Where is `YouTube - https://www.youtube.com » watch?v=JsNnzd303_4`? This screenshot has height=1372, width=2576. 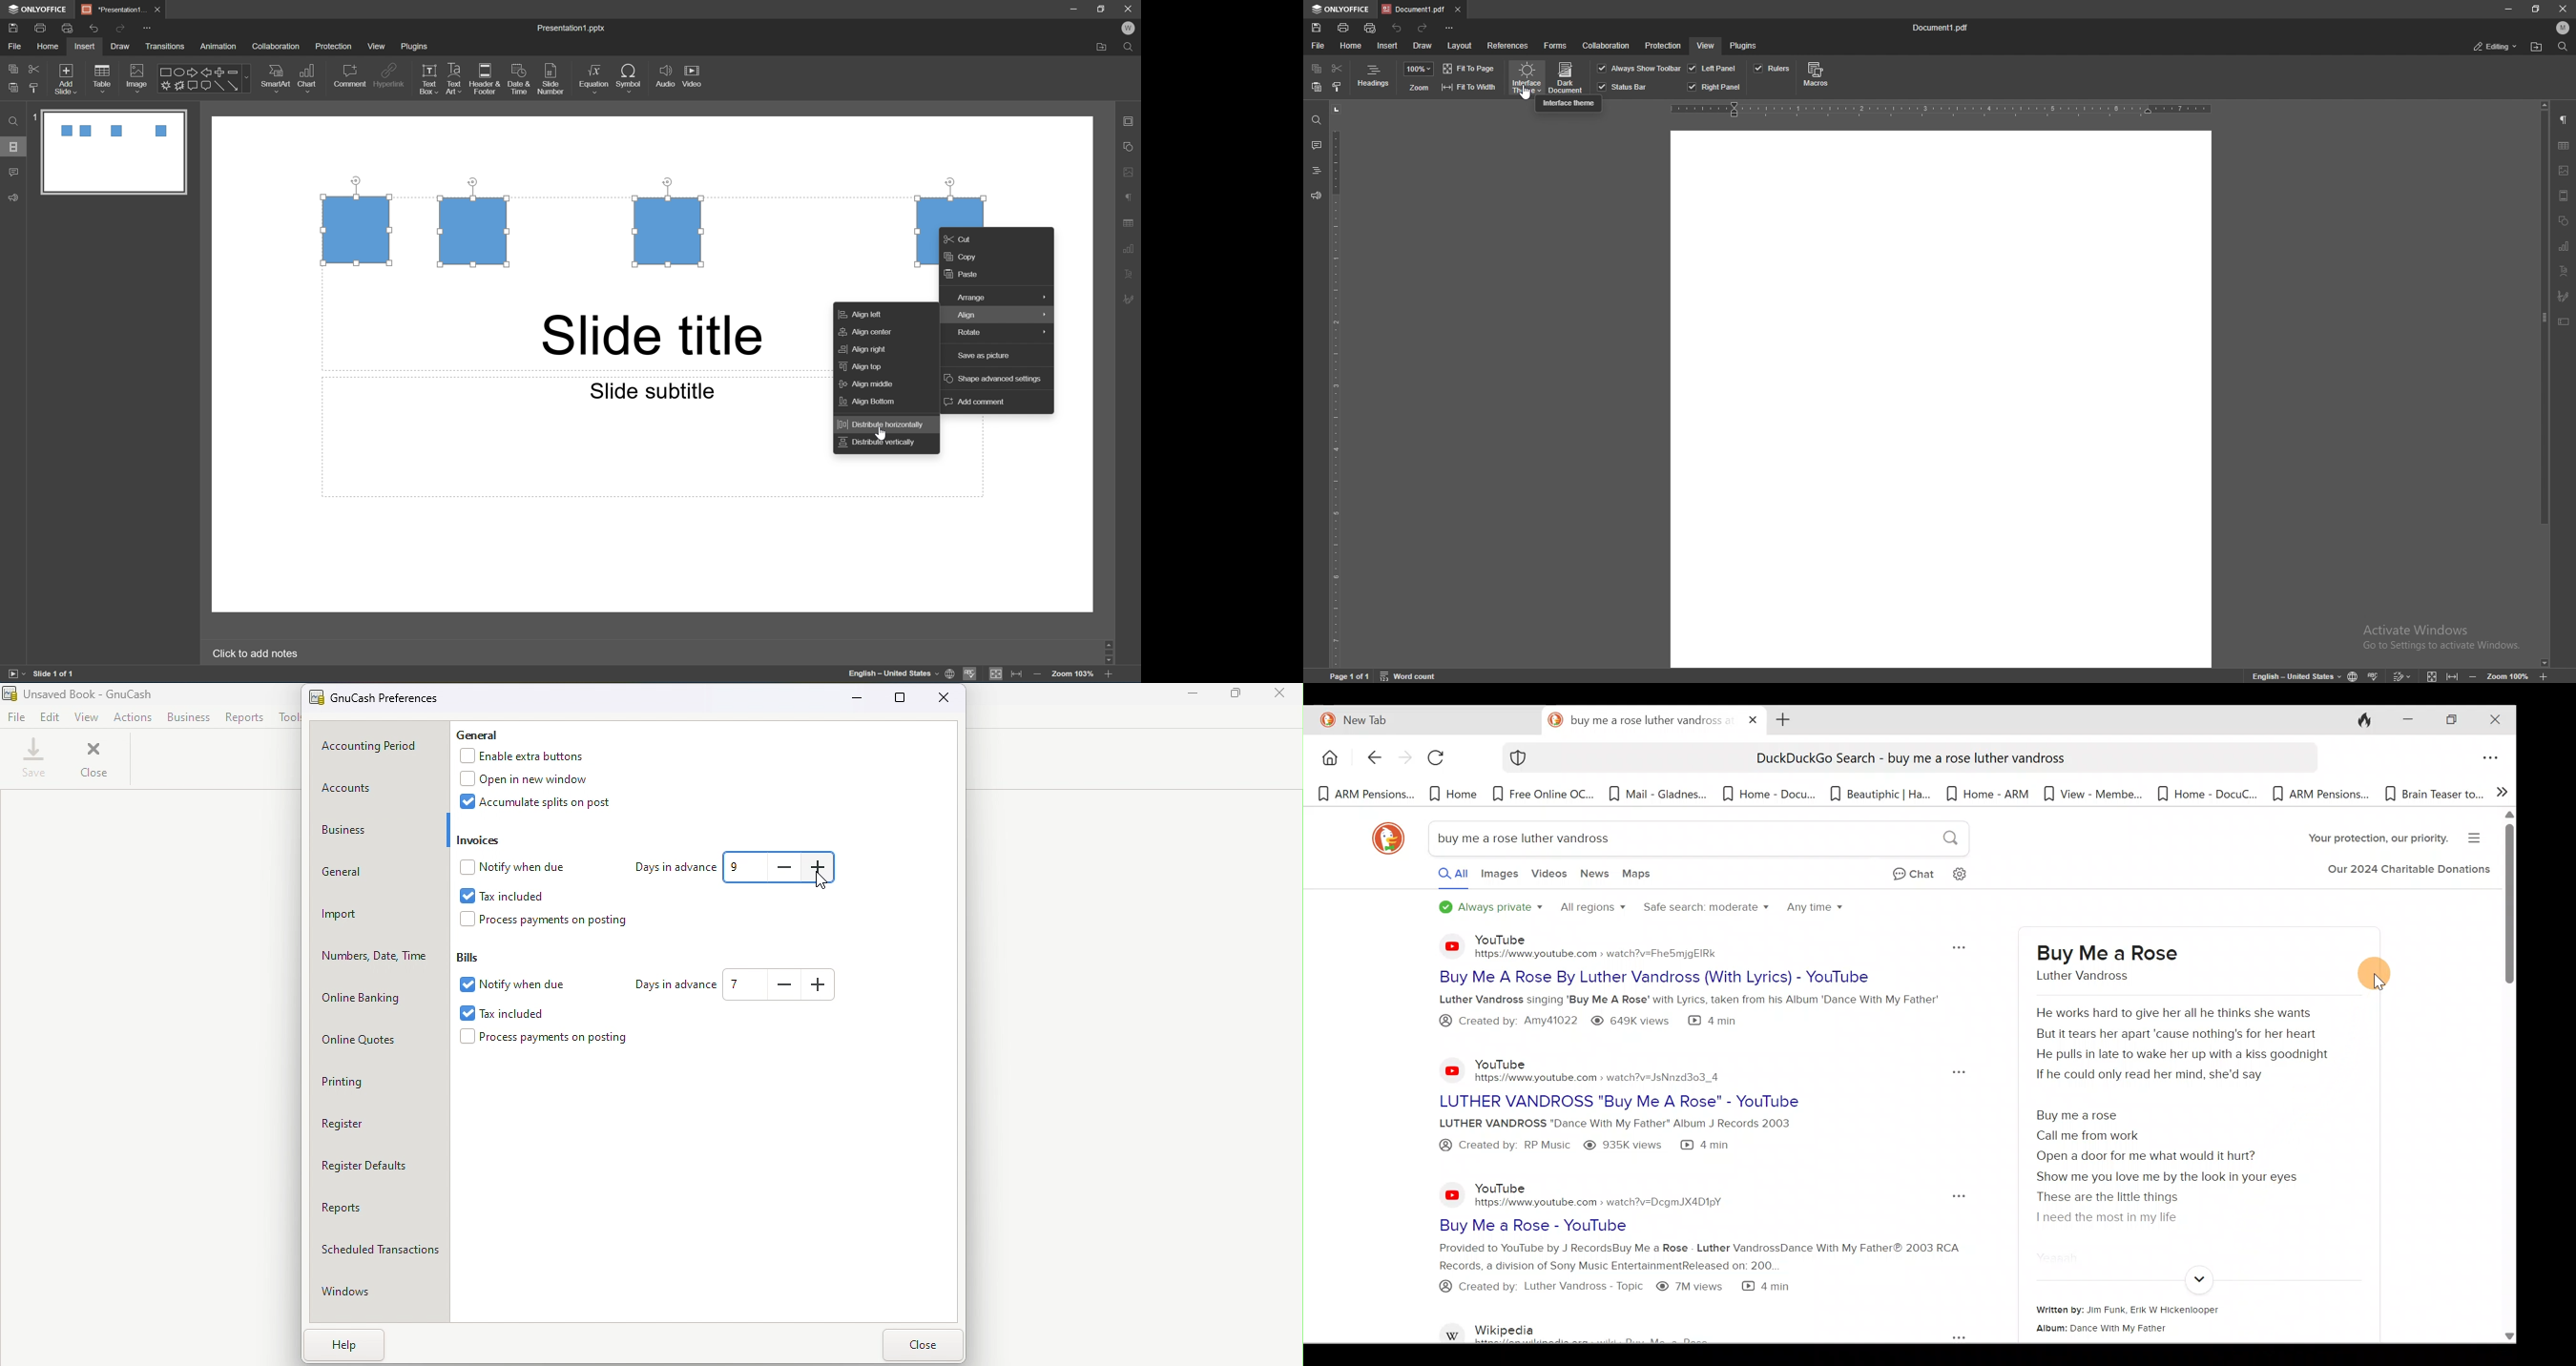
YouTube - https://www.youtube.com » watch?v=JsNnzd303_4 is located at coordinates (1602, 1066).